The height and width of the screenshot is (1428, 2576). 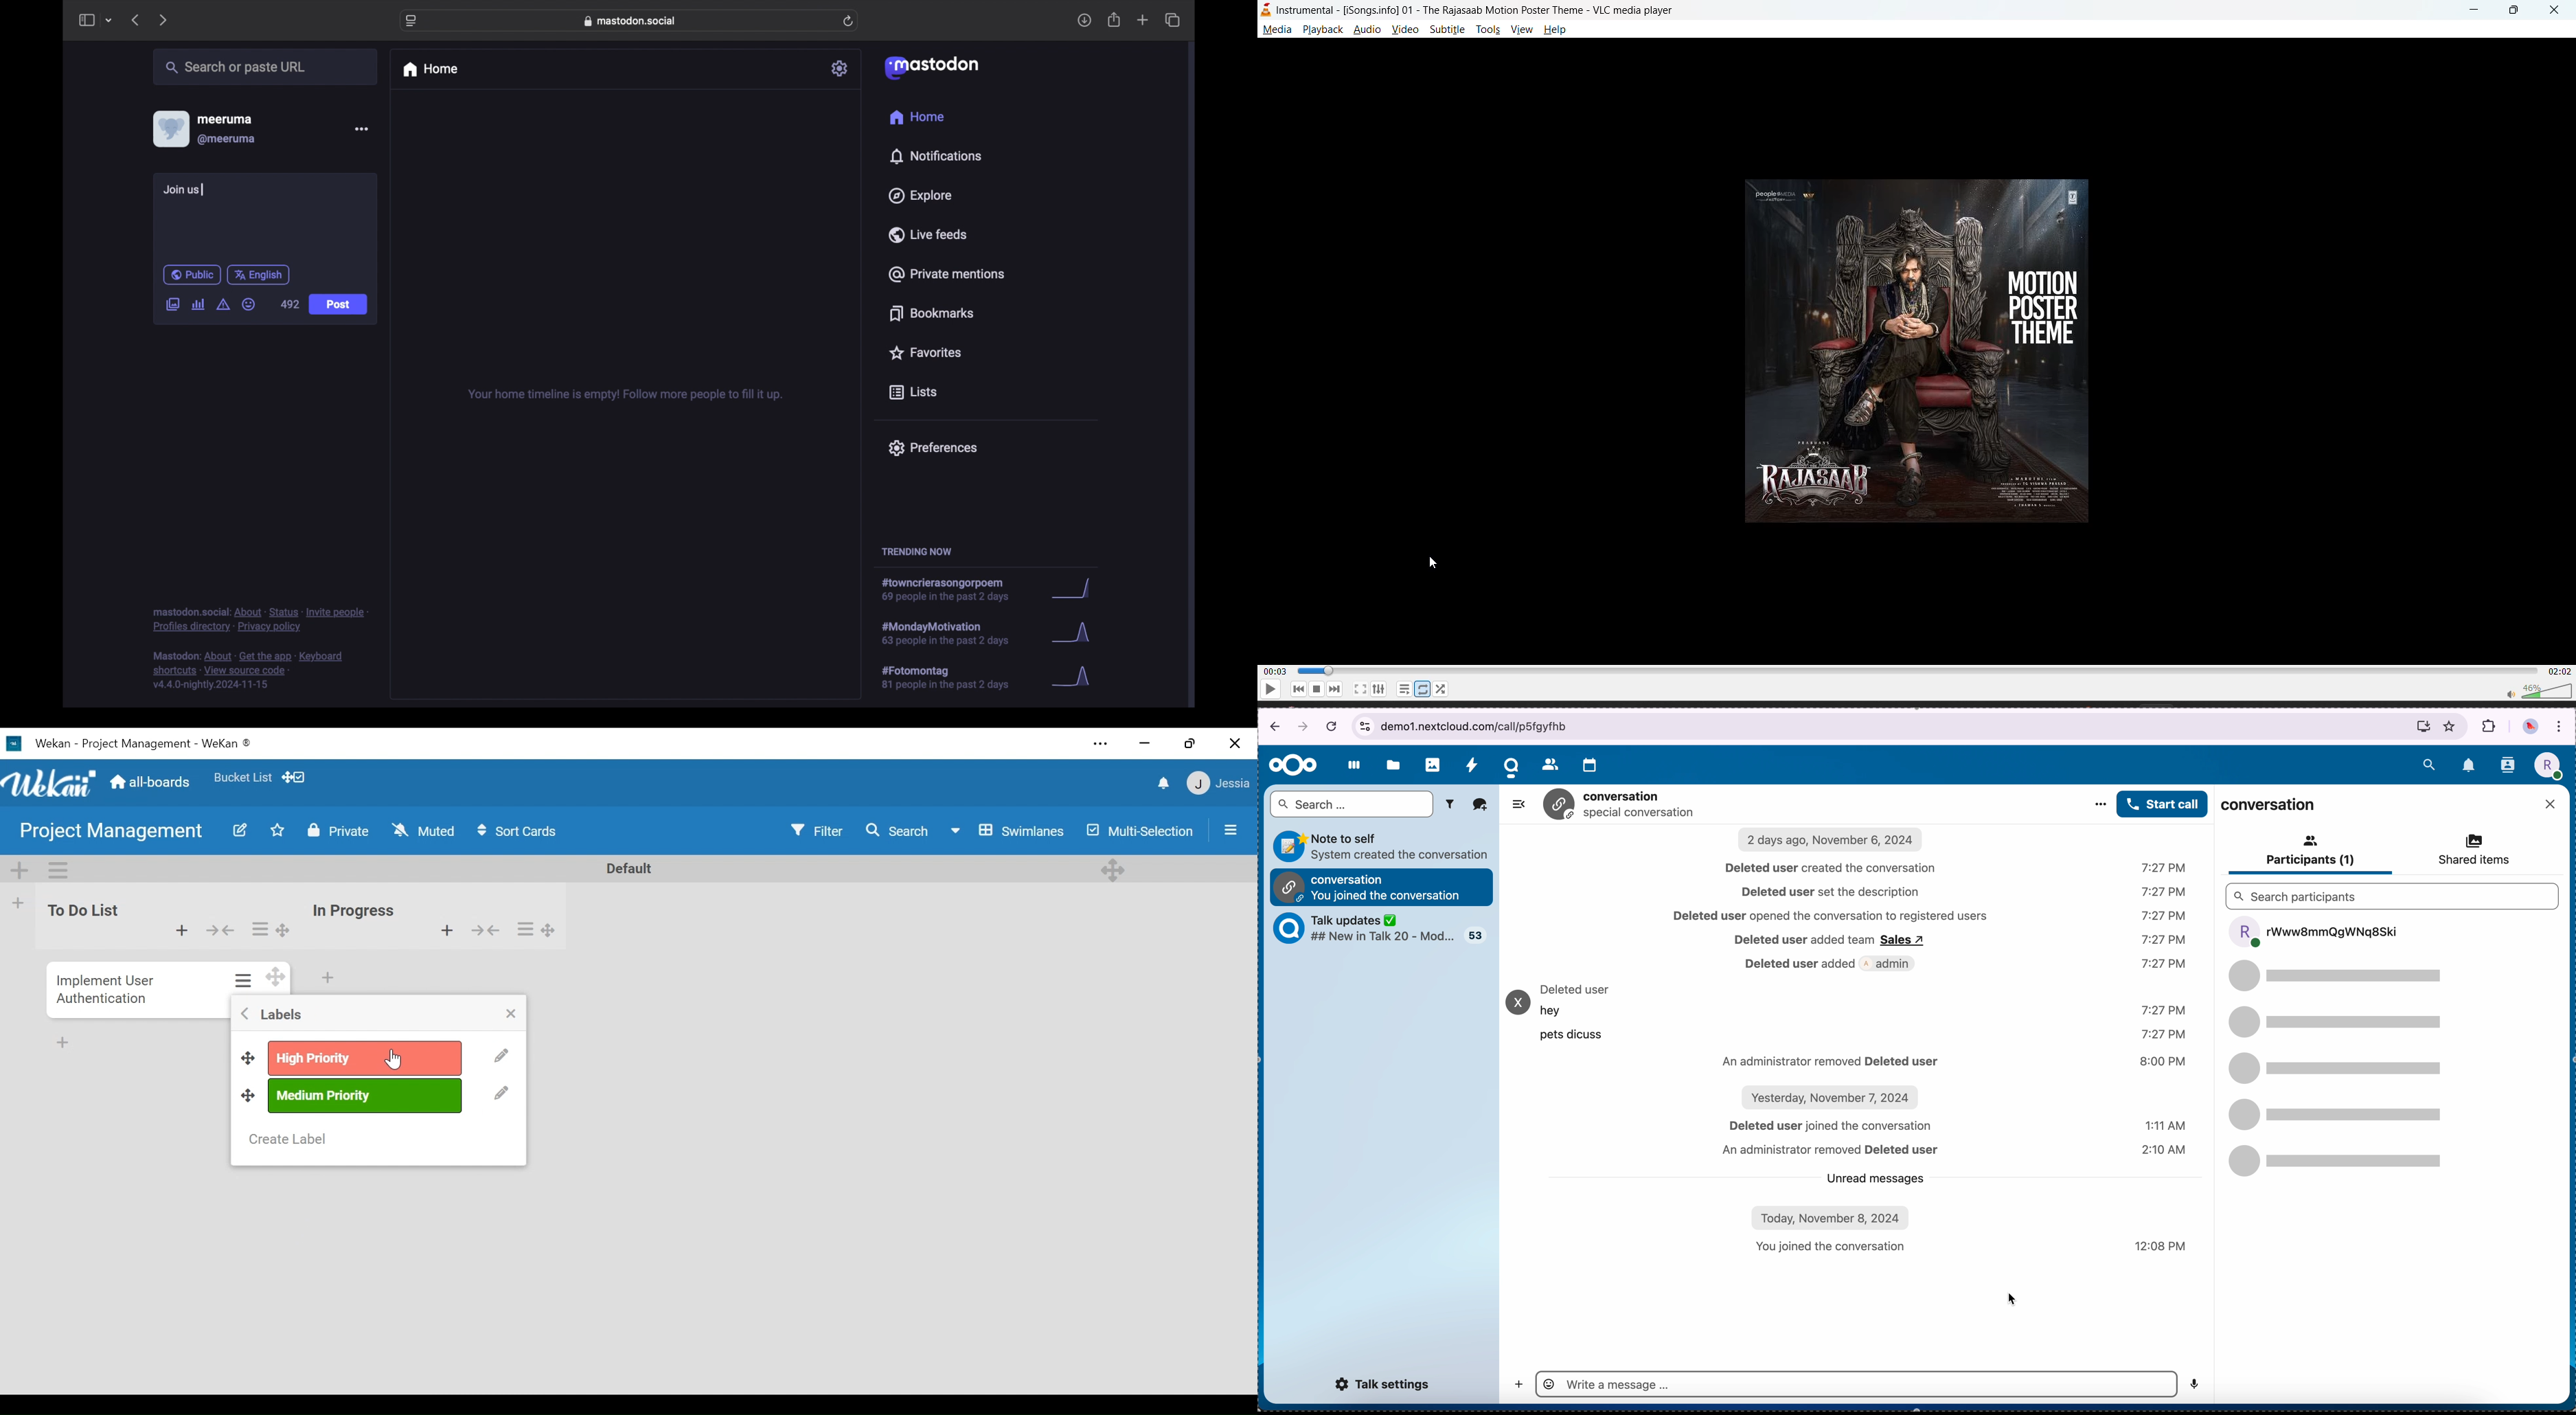 What do you see at coordinates (1520, 30) in the screenshot?
I see `view` at bounding box center [1520, 30].